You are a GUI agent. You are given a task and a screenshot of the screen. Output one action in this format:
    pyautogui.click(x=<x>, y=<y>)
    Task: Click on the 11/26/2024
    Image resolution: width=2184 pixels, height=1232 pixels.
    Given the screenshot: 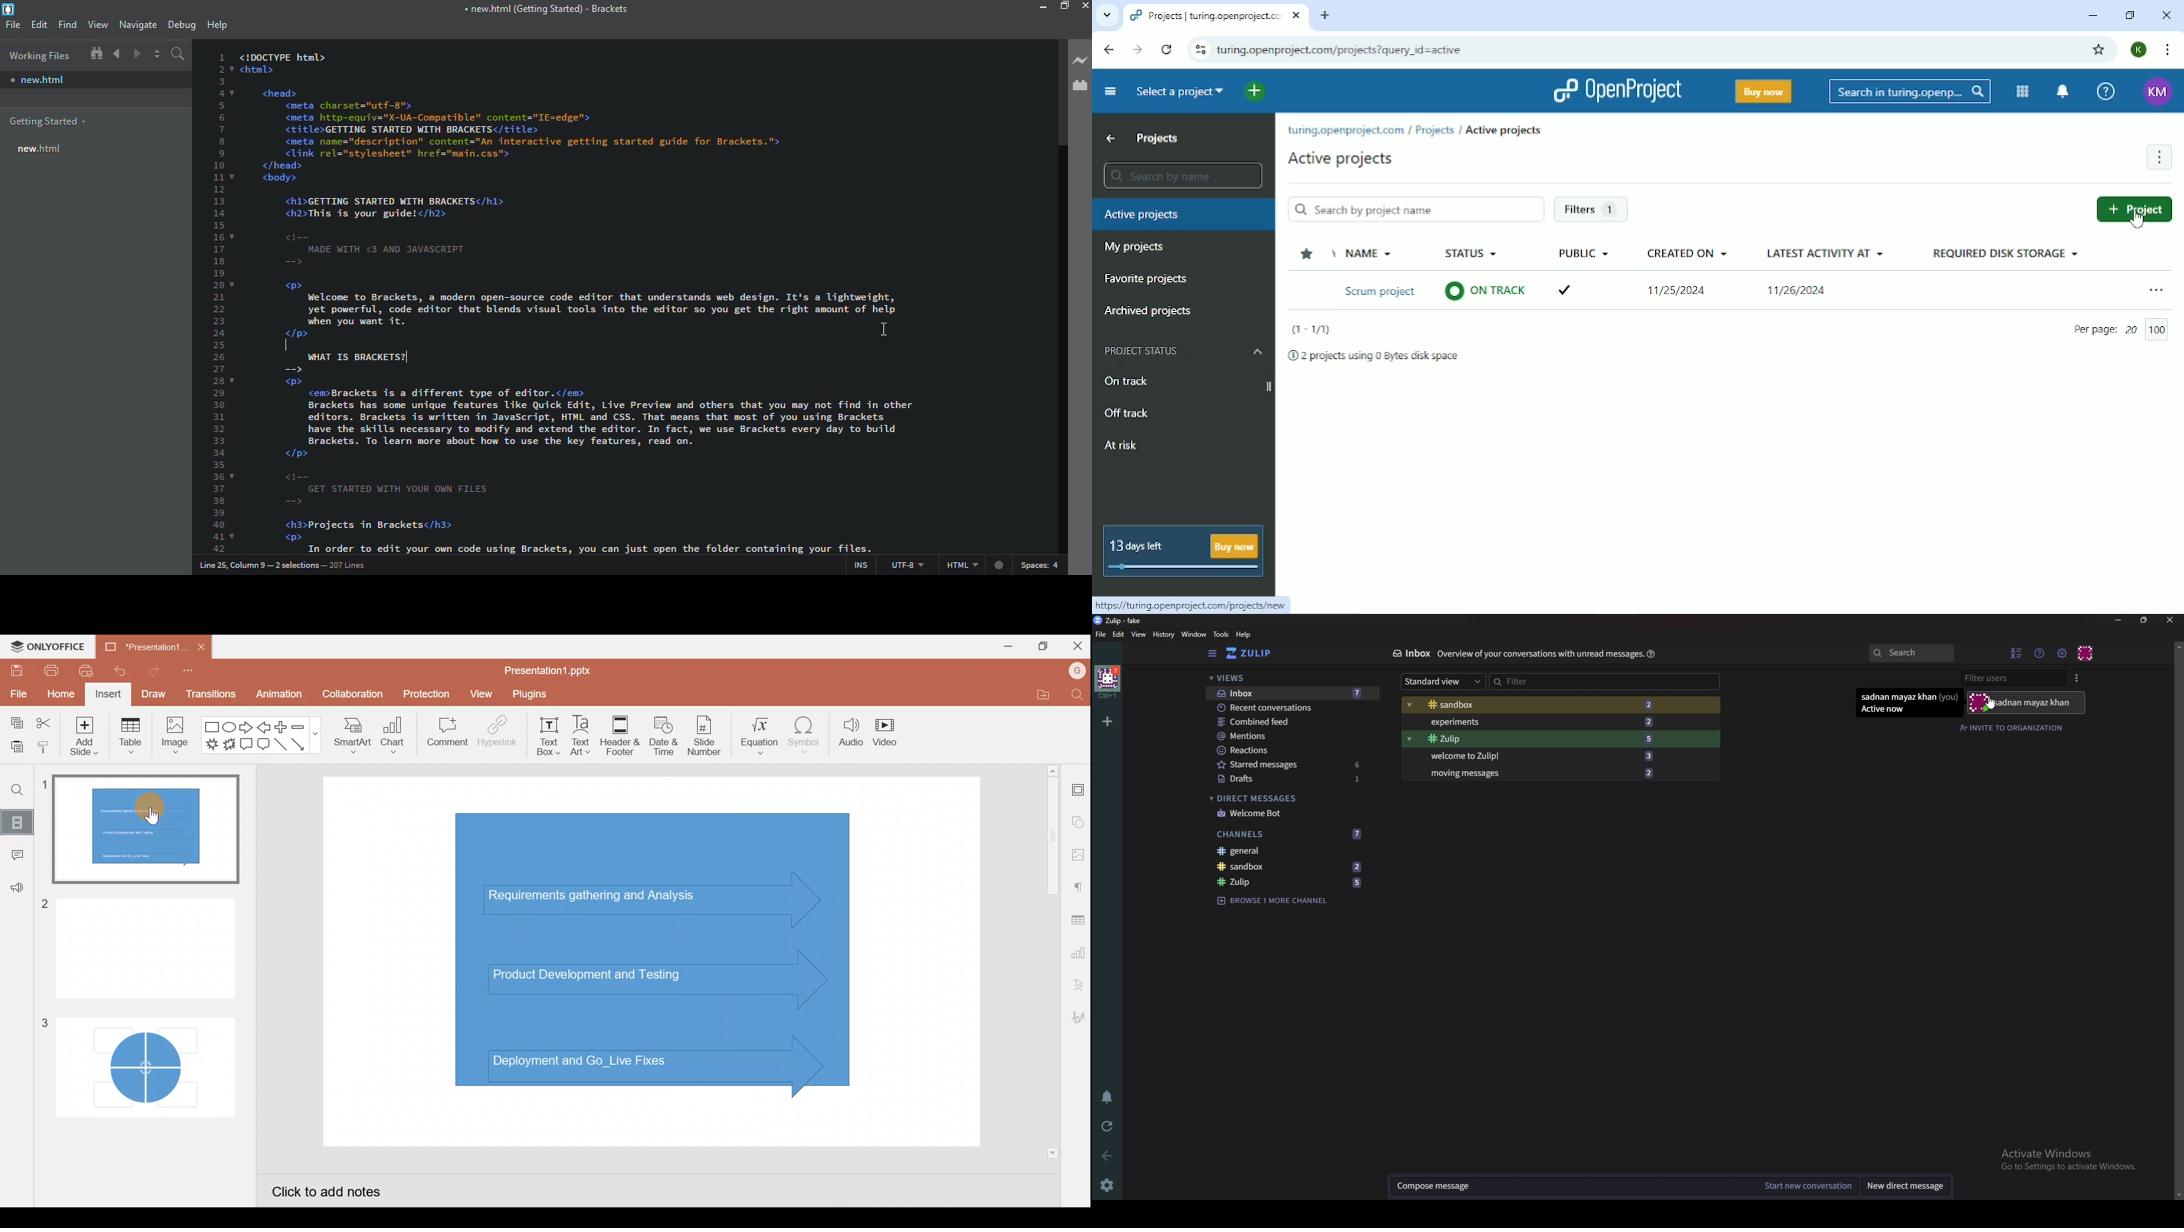 What is the action you would take?
    pyautogui.click(x=1801, y=293)
    